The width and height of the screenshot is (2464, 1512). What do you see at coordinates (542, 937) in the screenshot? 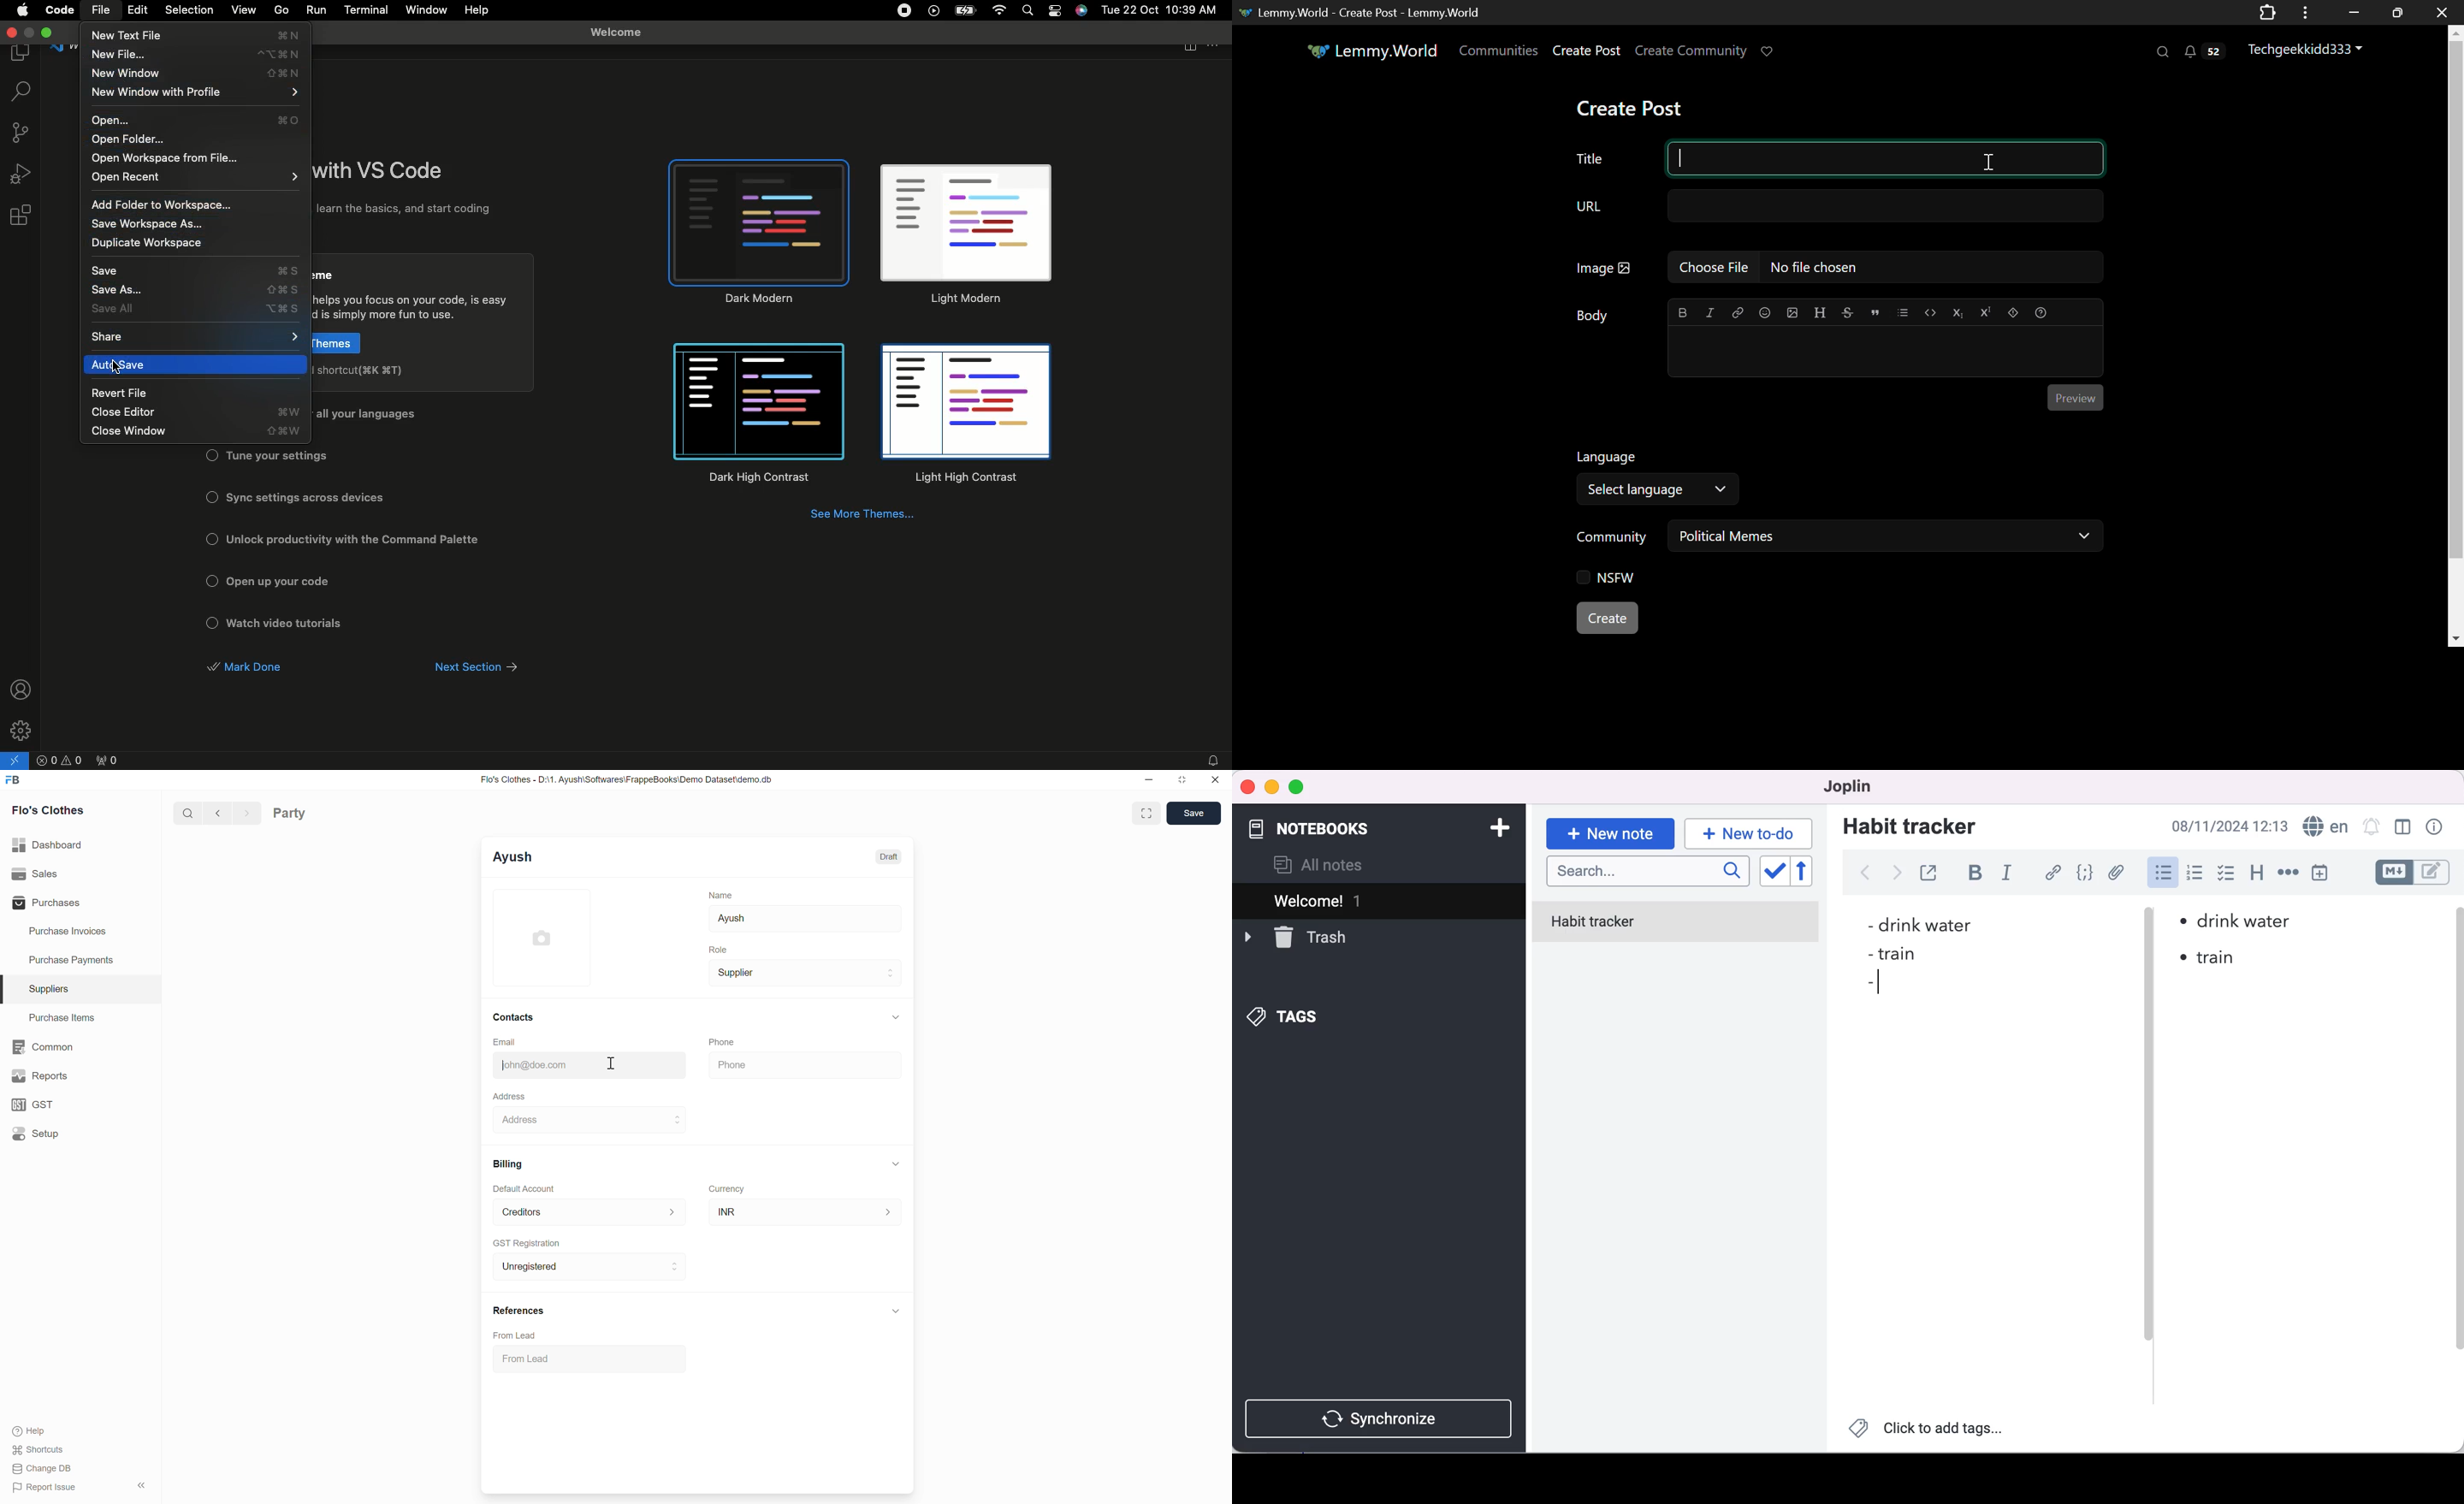
I see `Click to add image` at bounding box center [542, 937].